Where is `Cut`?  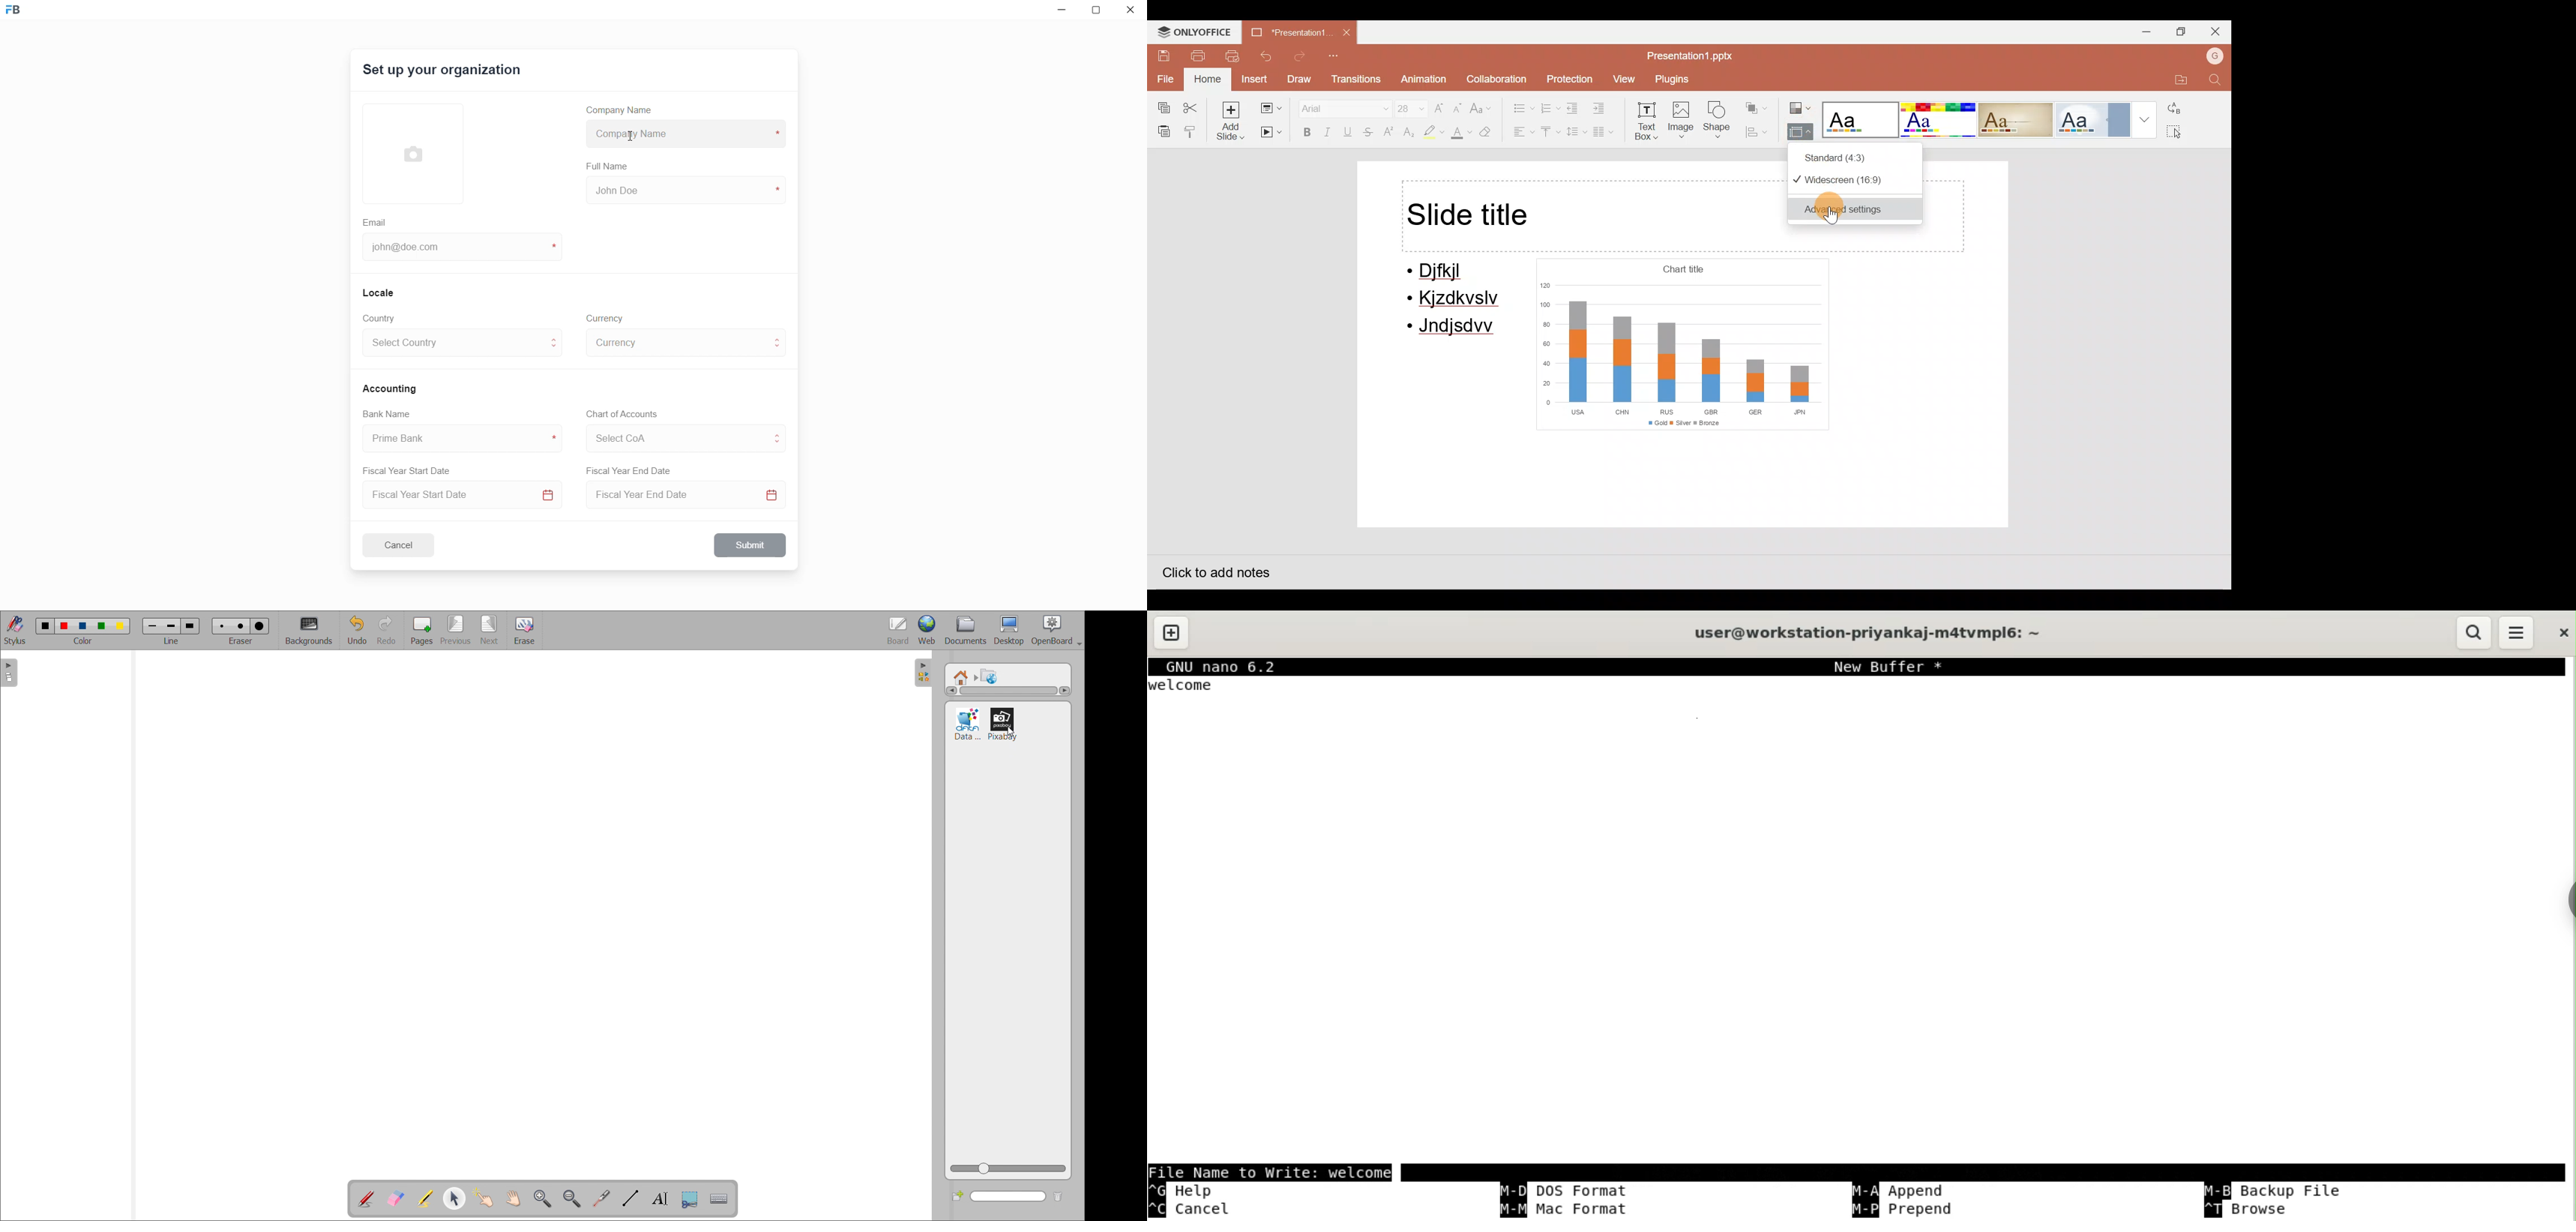 Cut is located at coordinates (1193, 105).